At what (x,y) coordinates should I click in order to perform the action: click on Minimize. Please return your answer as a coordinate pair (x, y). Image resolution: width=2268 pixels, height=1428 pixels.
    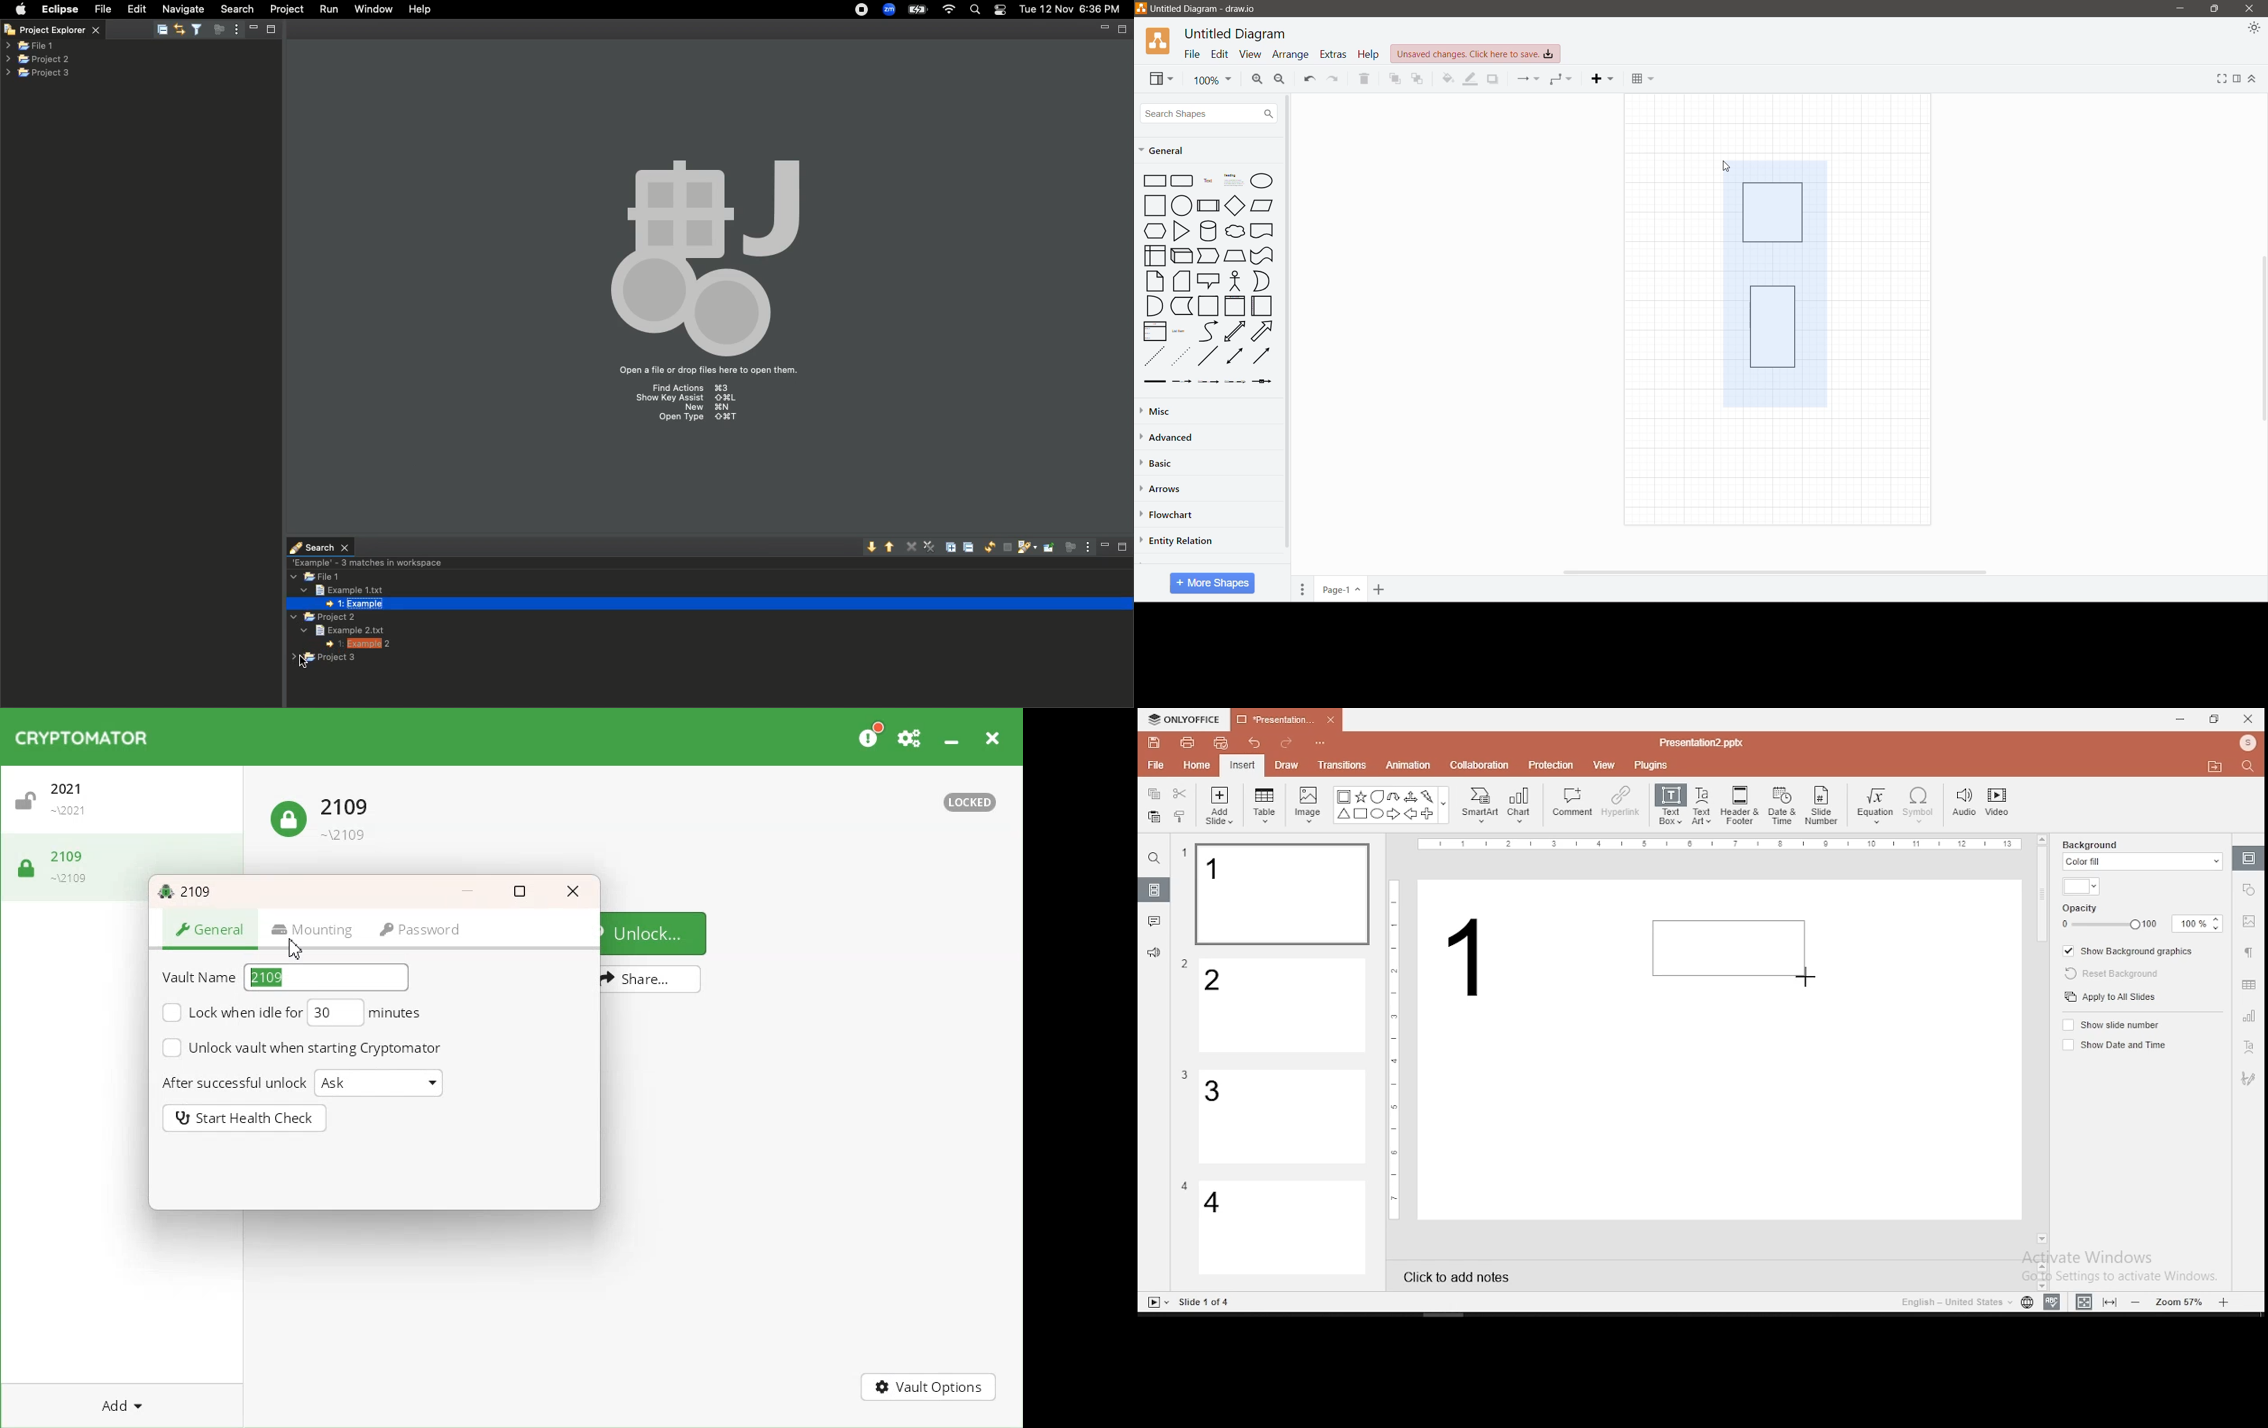
    Looking at the image, I should click on (1105, 547).